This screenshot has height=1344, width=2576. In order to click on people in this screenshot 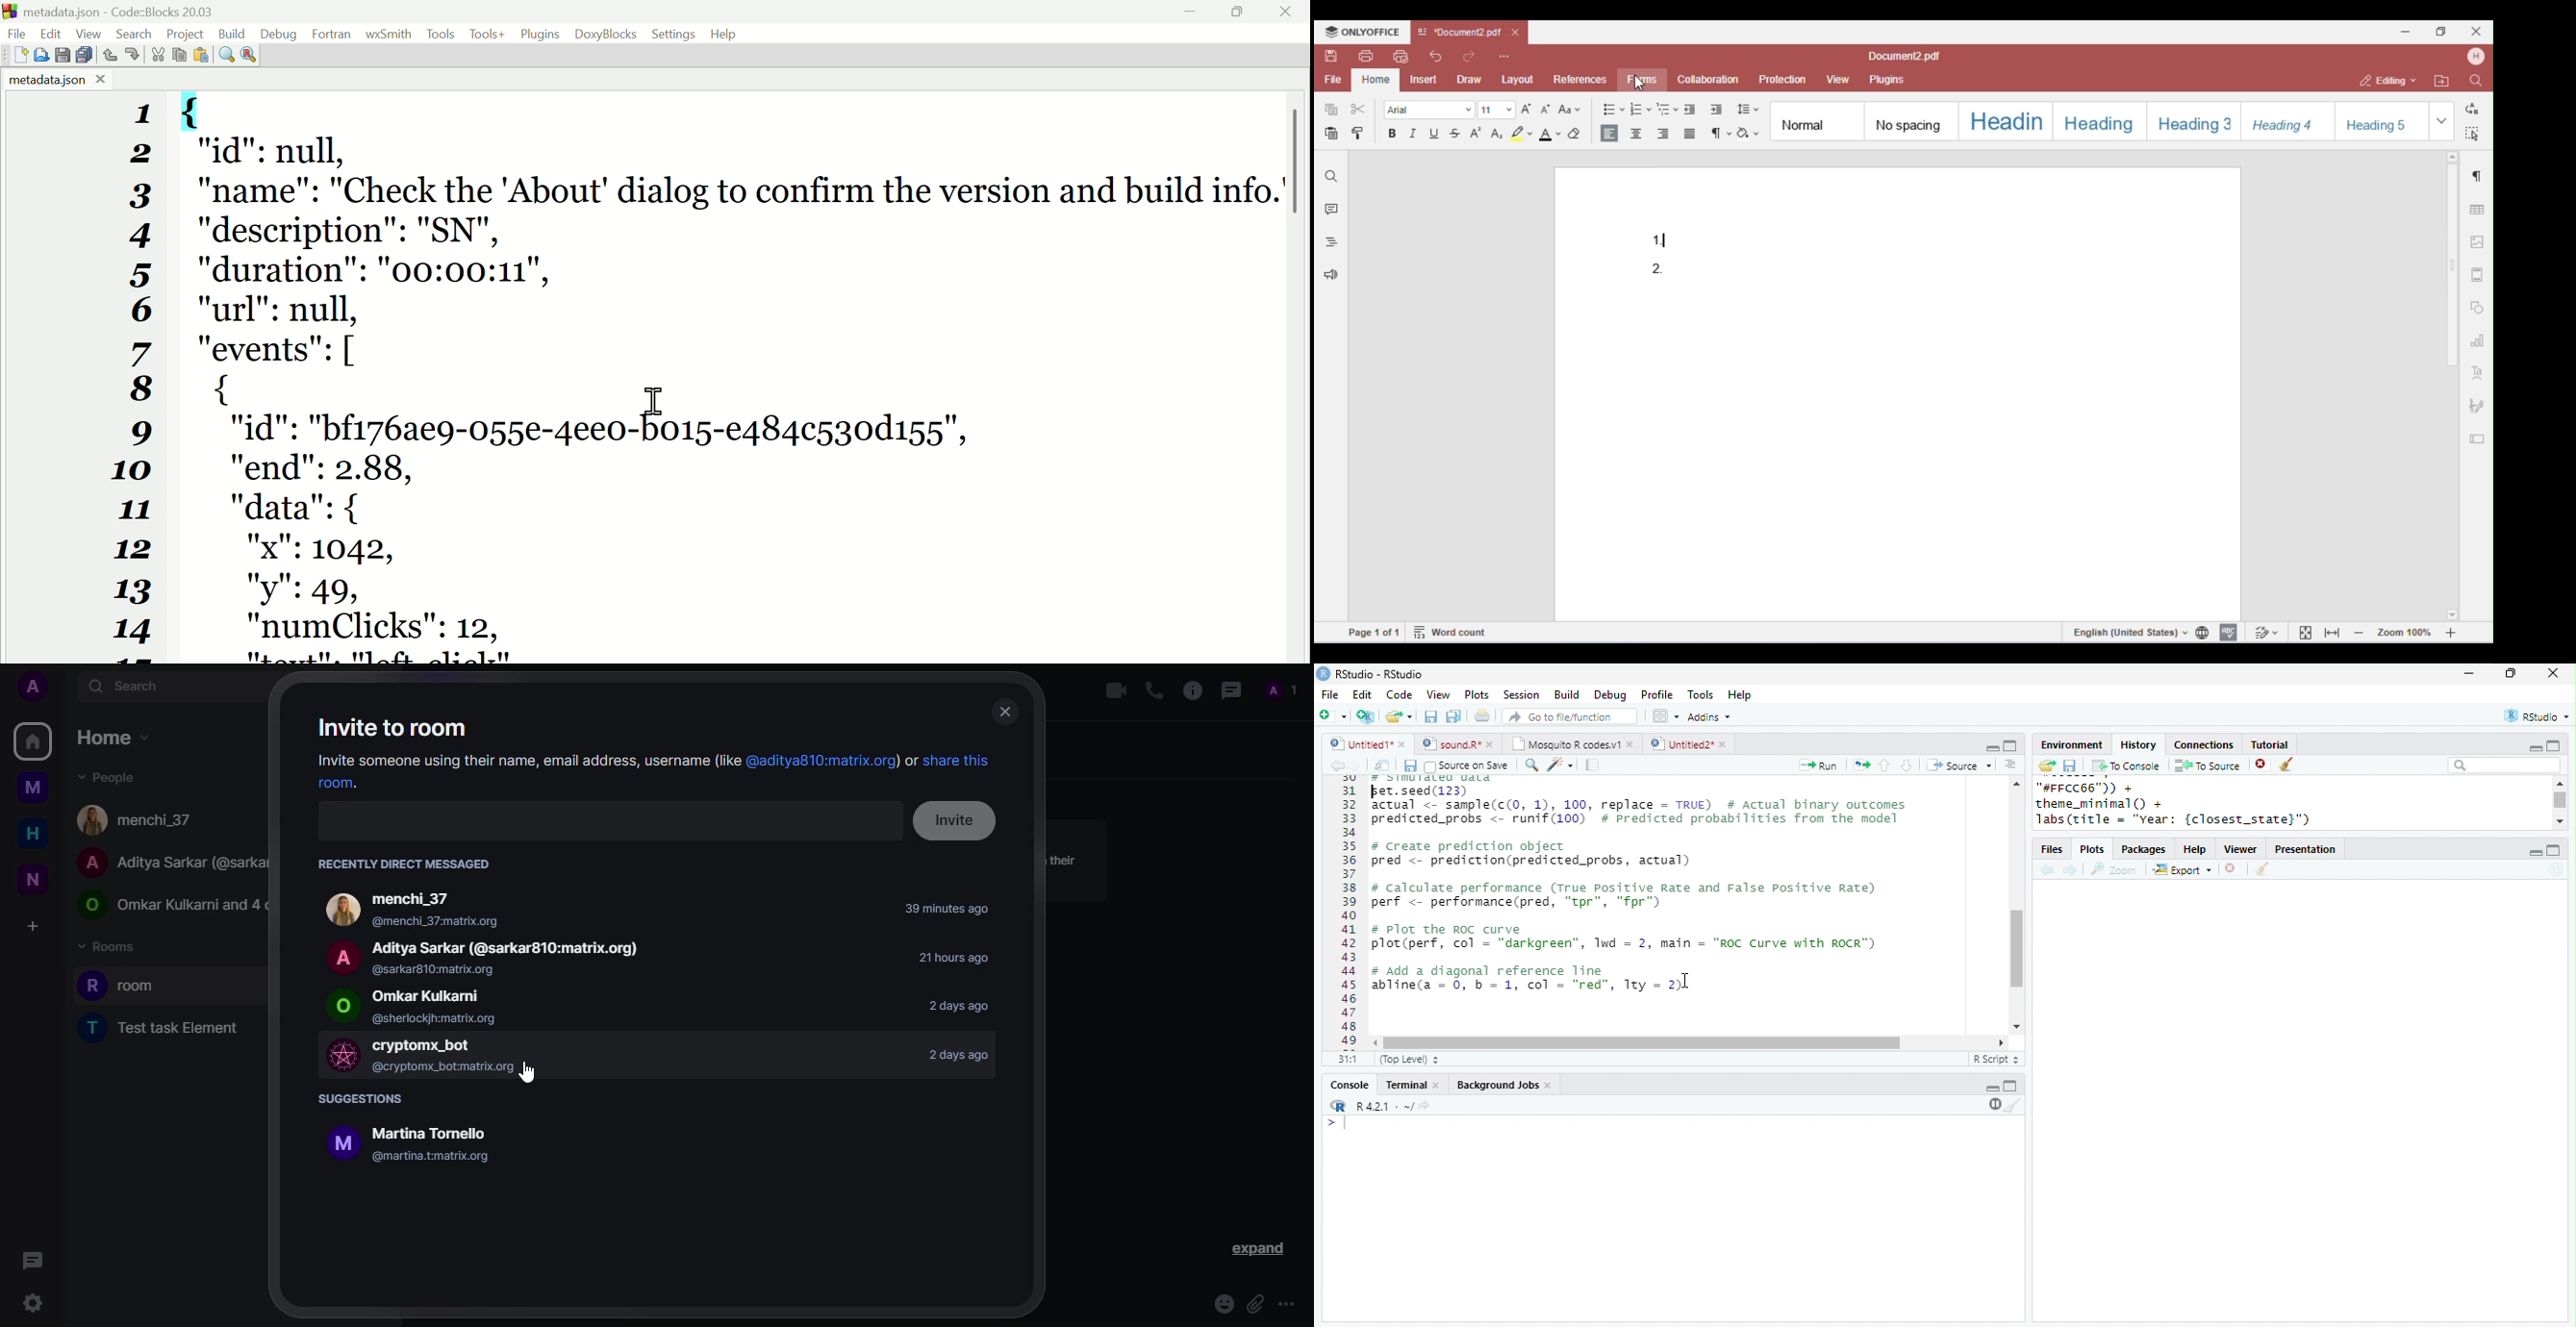, I will do `click(117, 777)`.